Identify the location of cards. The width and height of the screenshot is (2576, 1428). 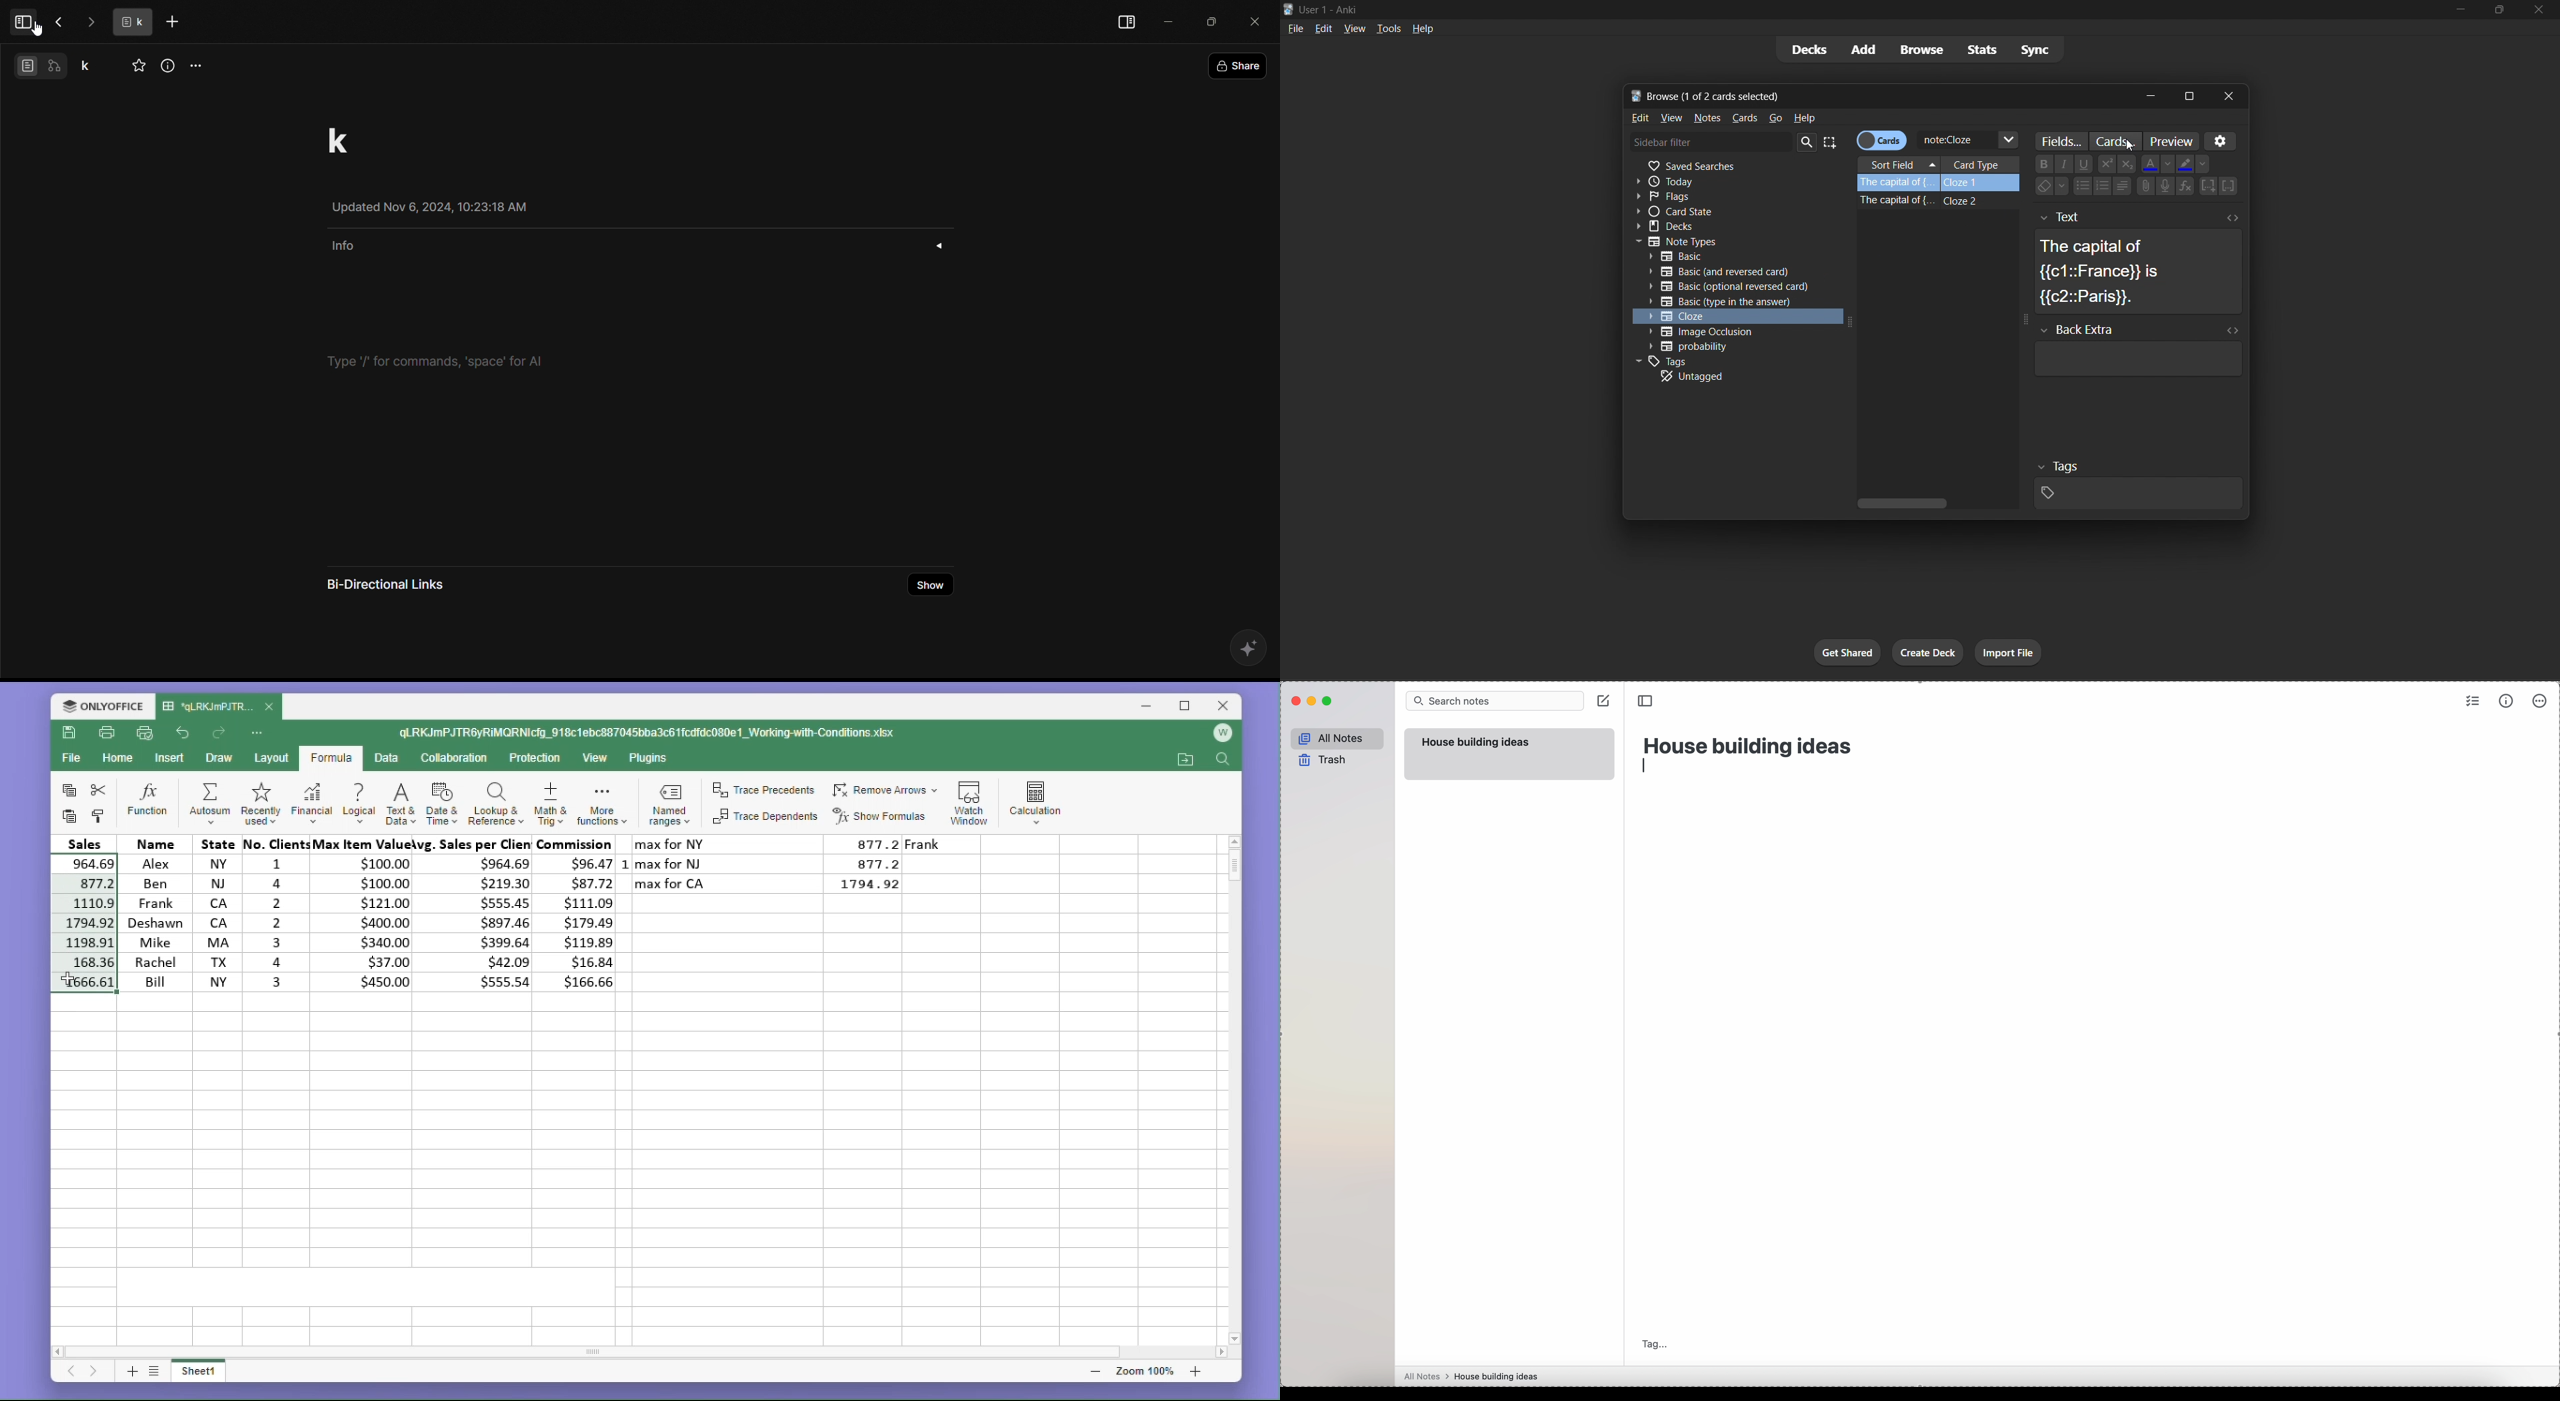
(1743, 116).